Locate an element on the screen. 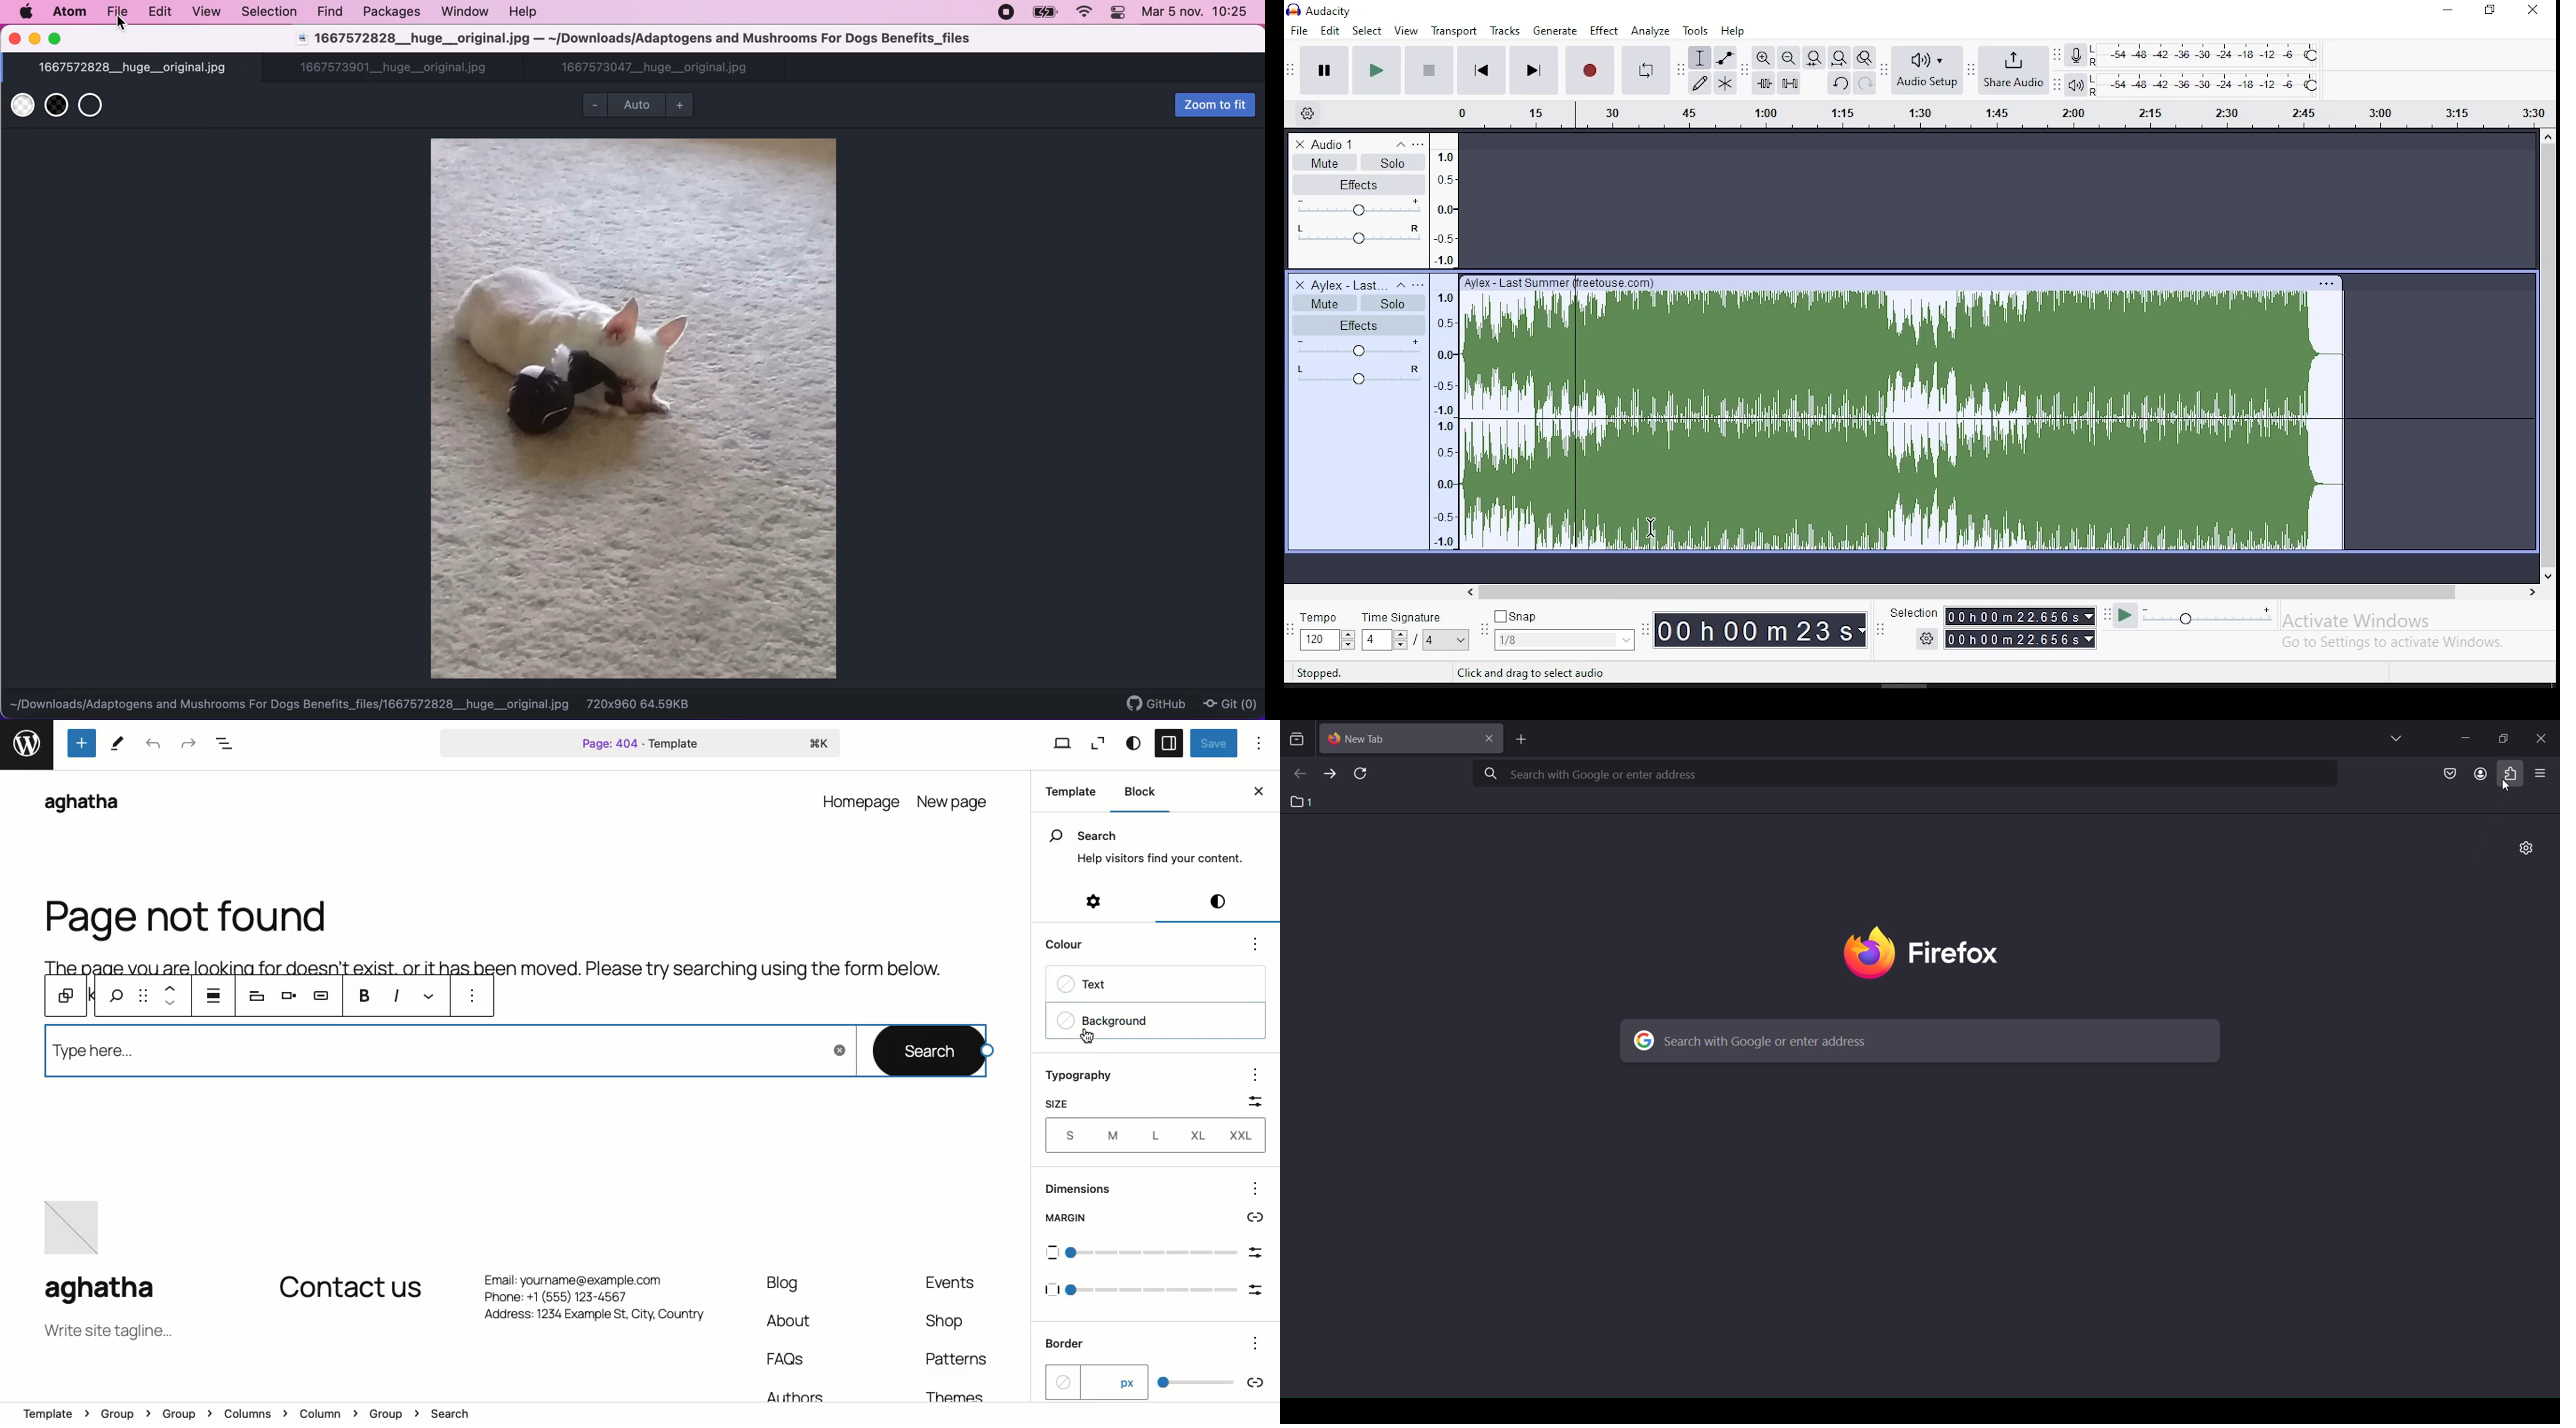 This screenshot has height=1428, width=2576. 1 is located at coordinates (1301, 802).